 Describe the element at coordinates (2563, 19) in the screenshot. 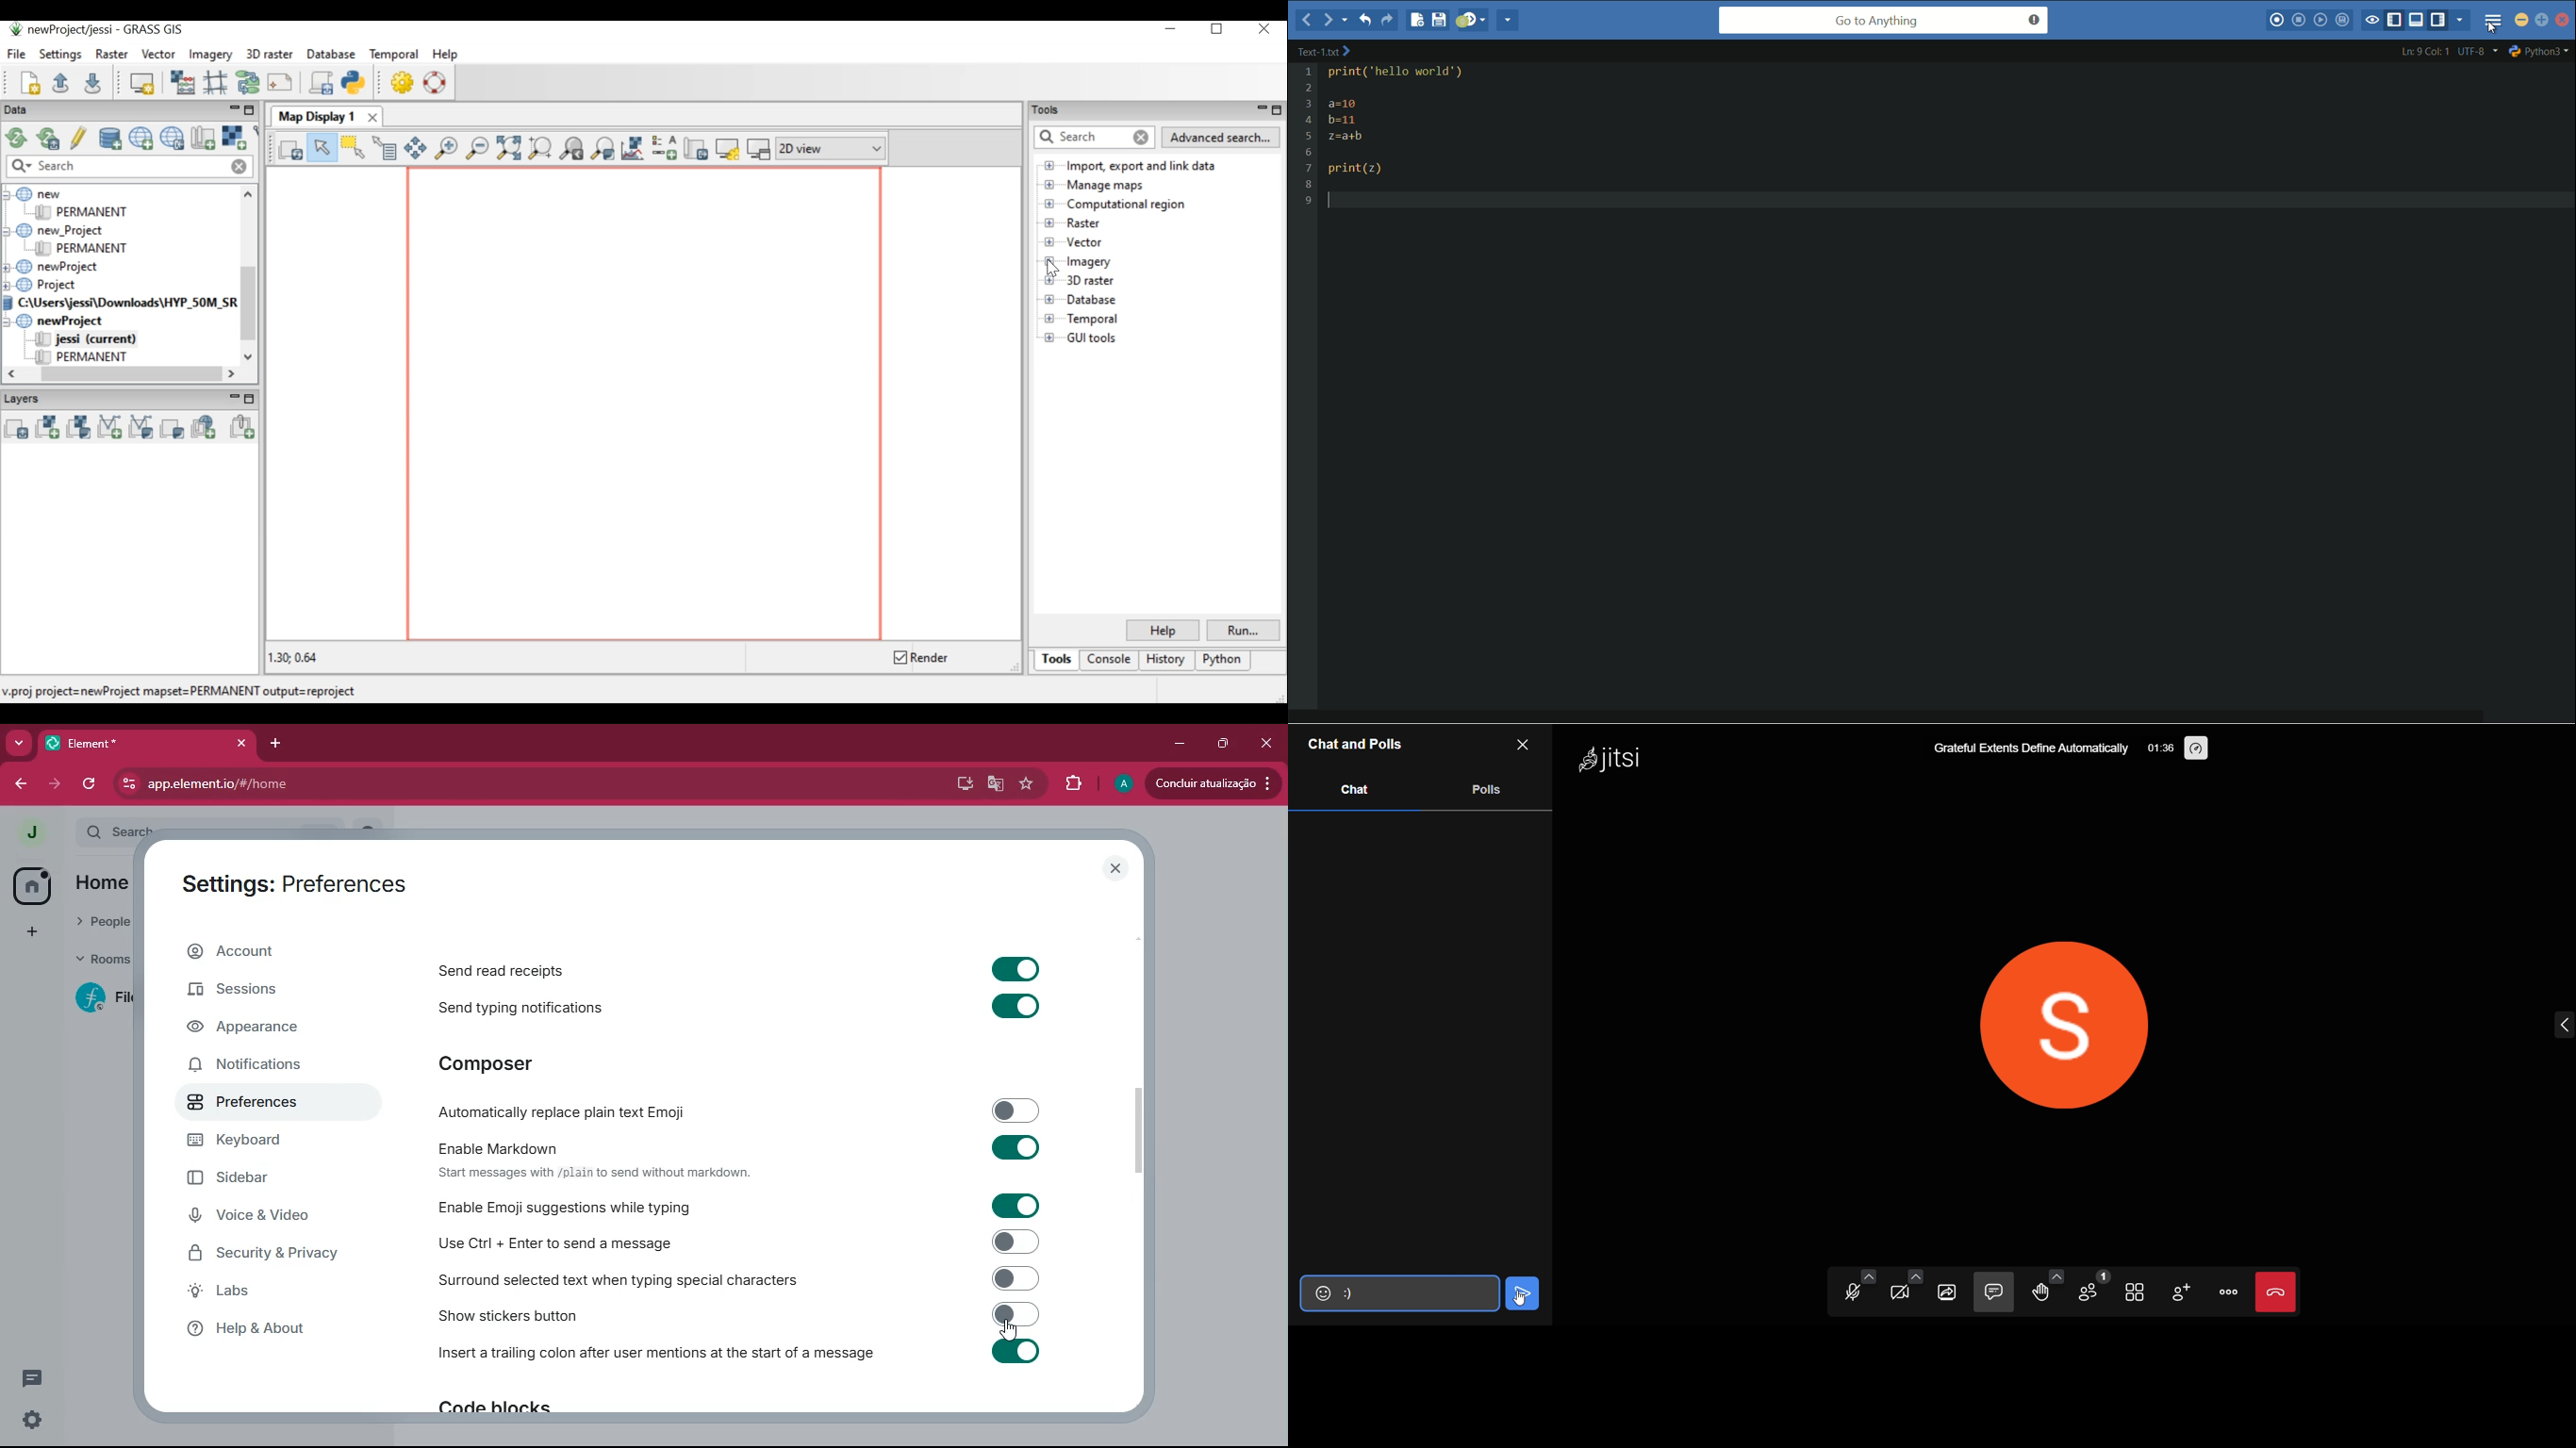

I see `close app` at that location.